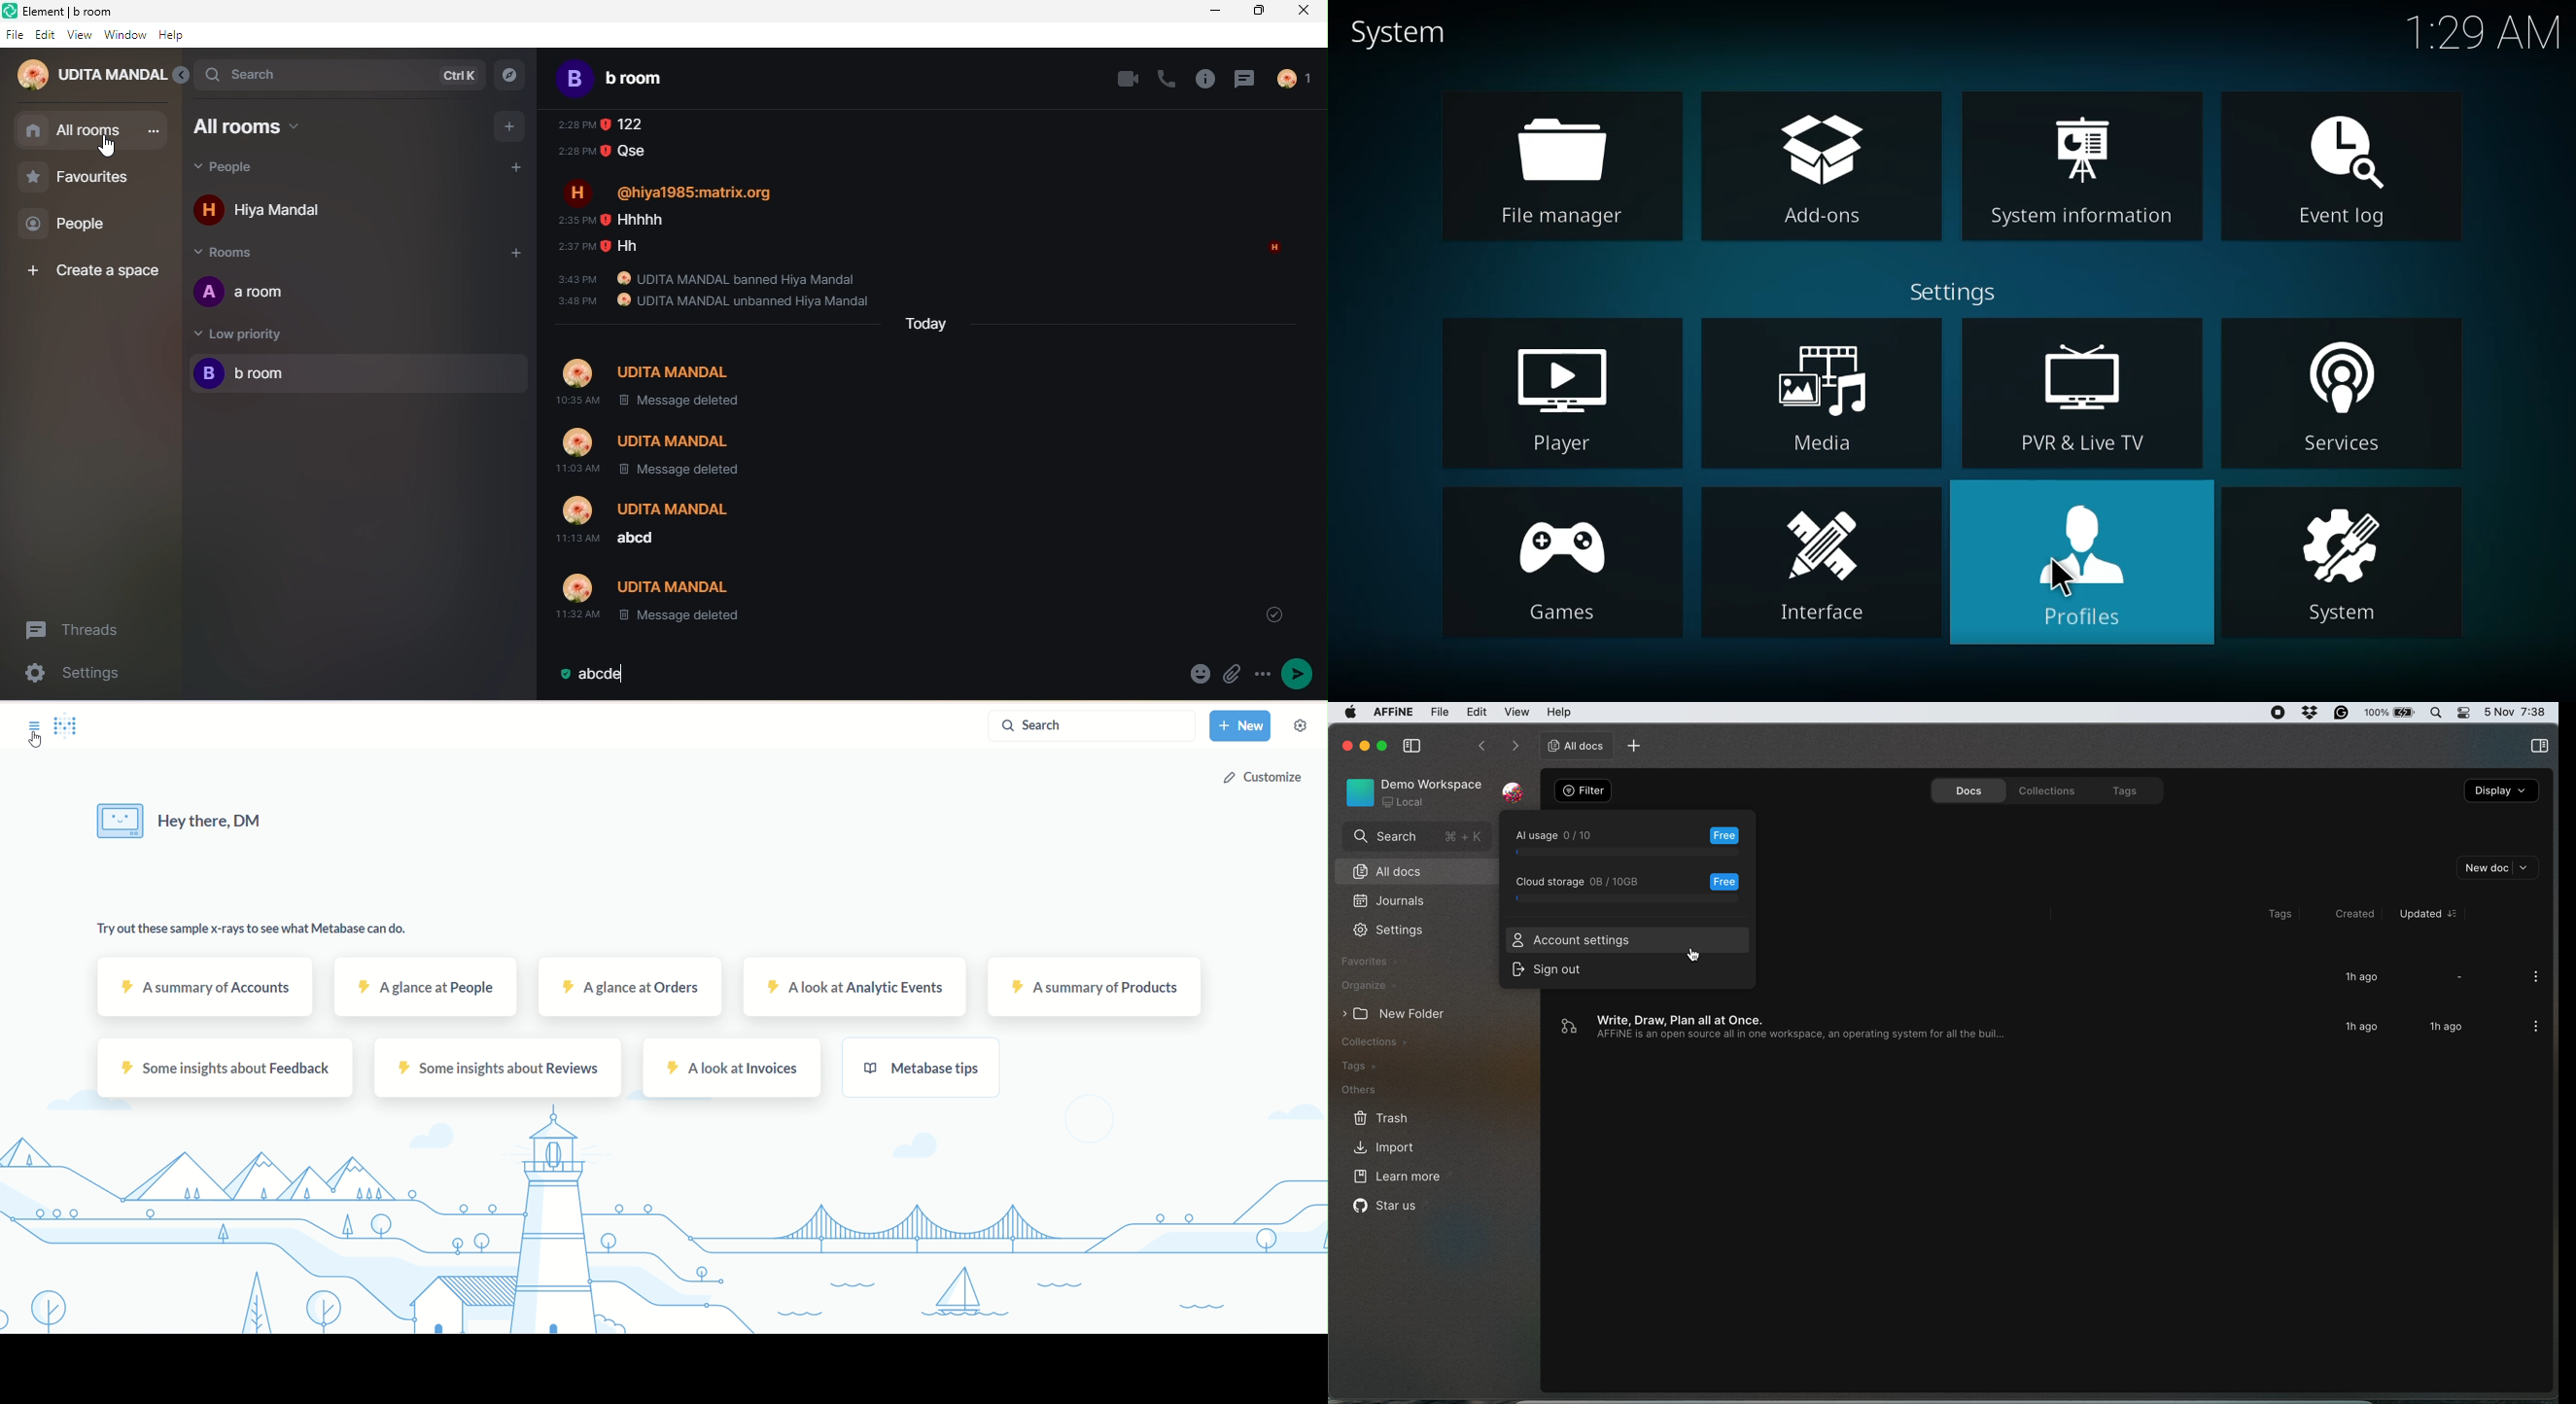  I want to click on interface, so click(1825, 562).